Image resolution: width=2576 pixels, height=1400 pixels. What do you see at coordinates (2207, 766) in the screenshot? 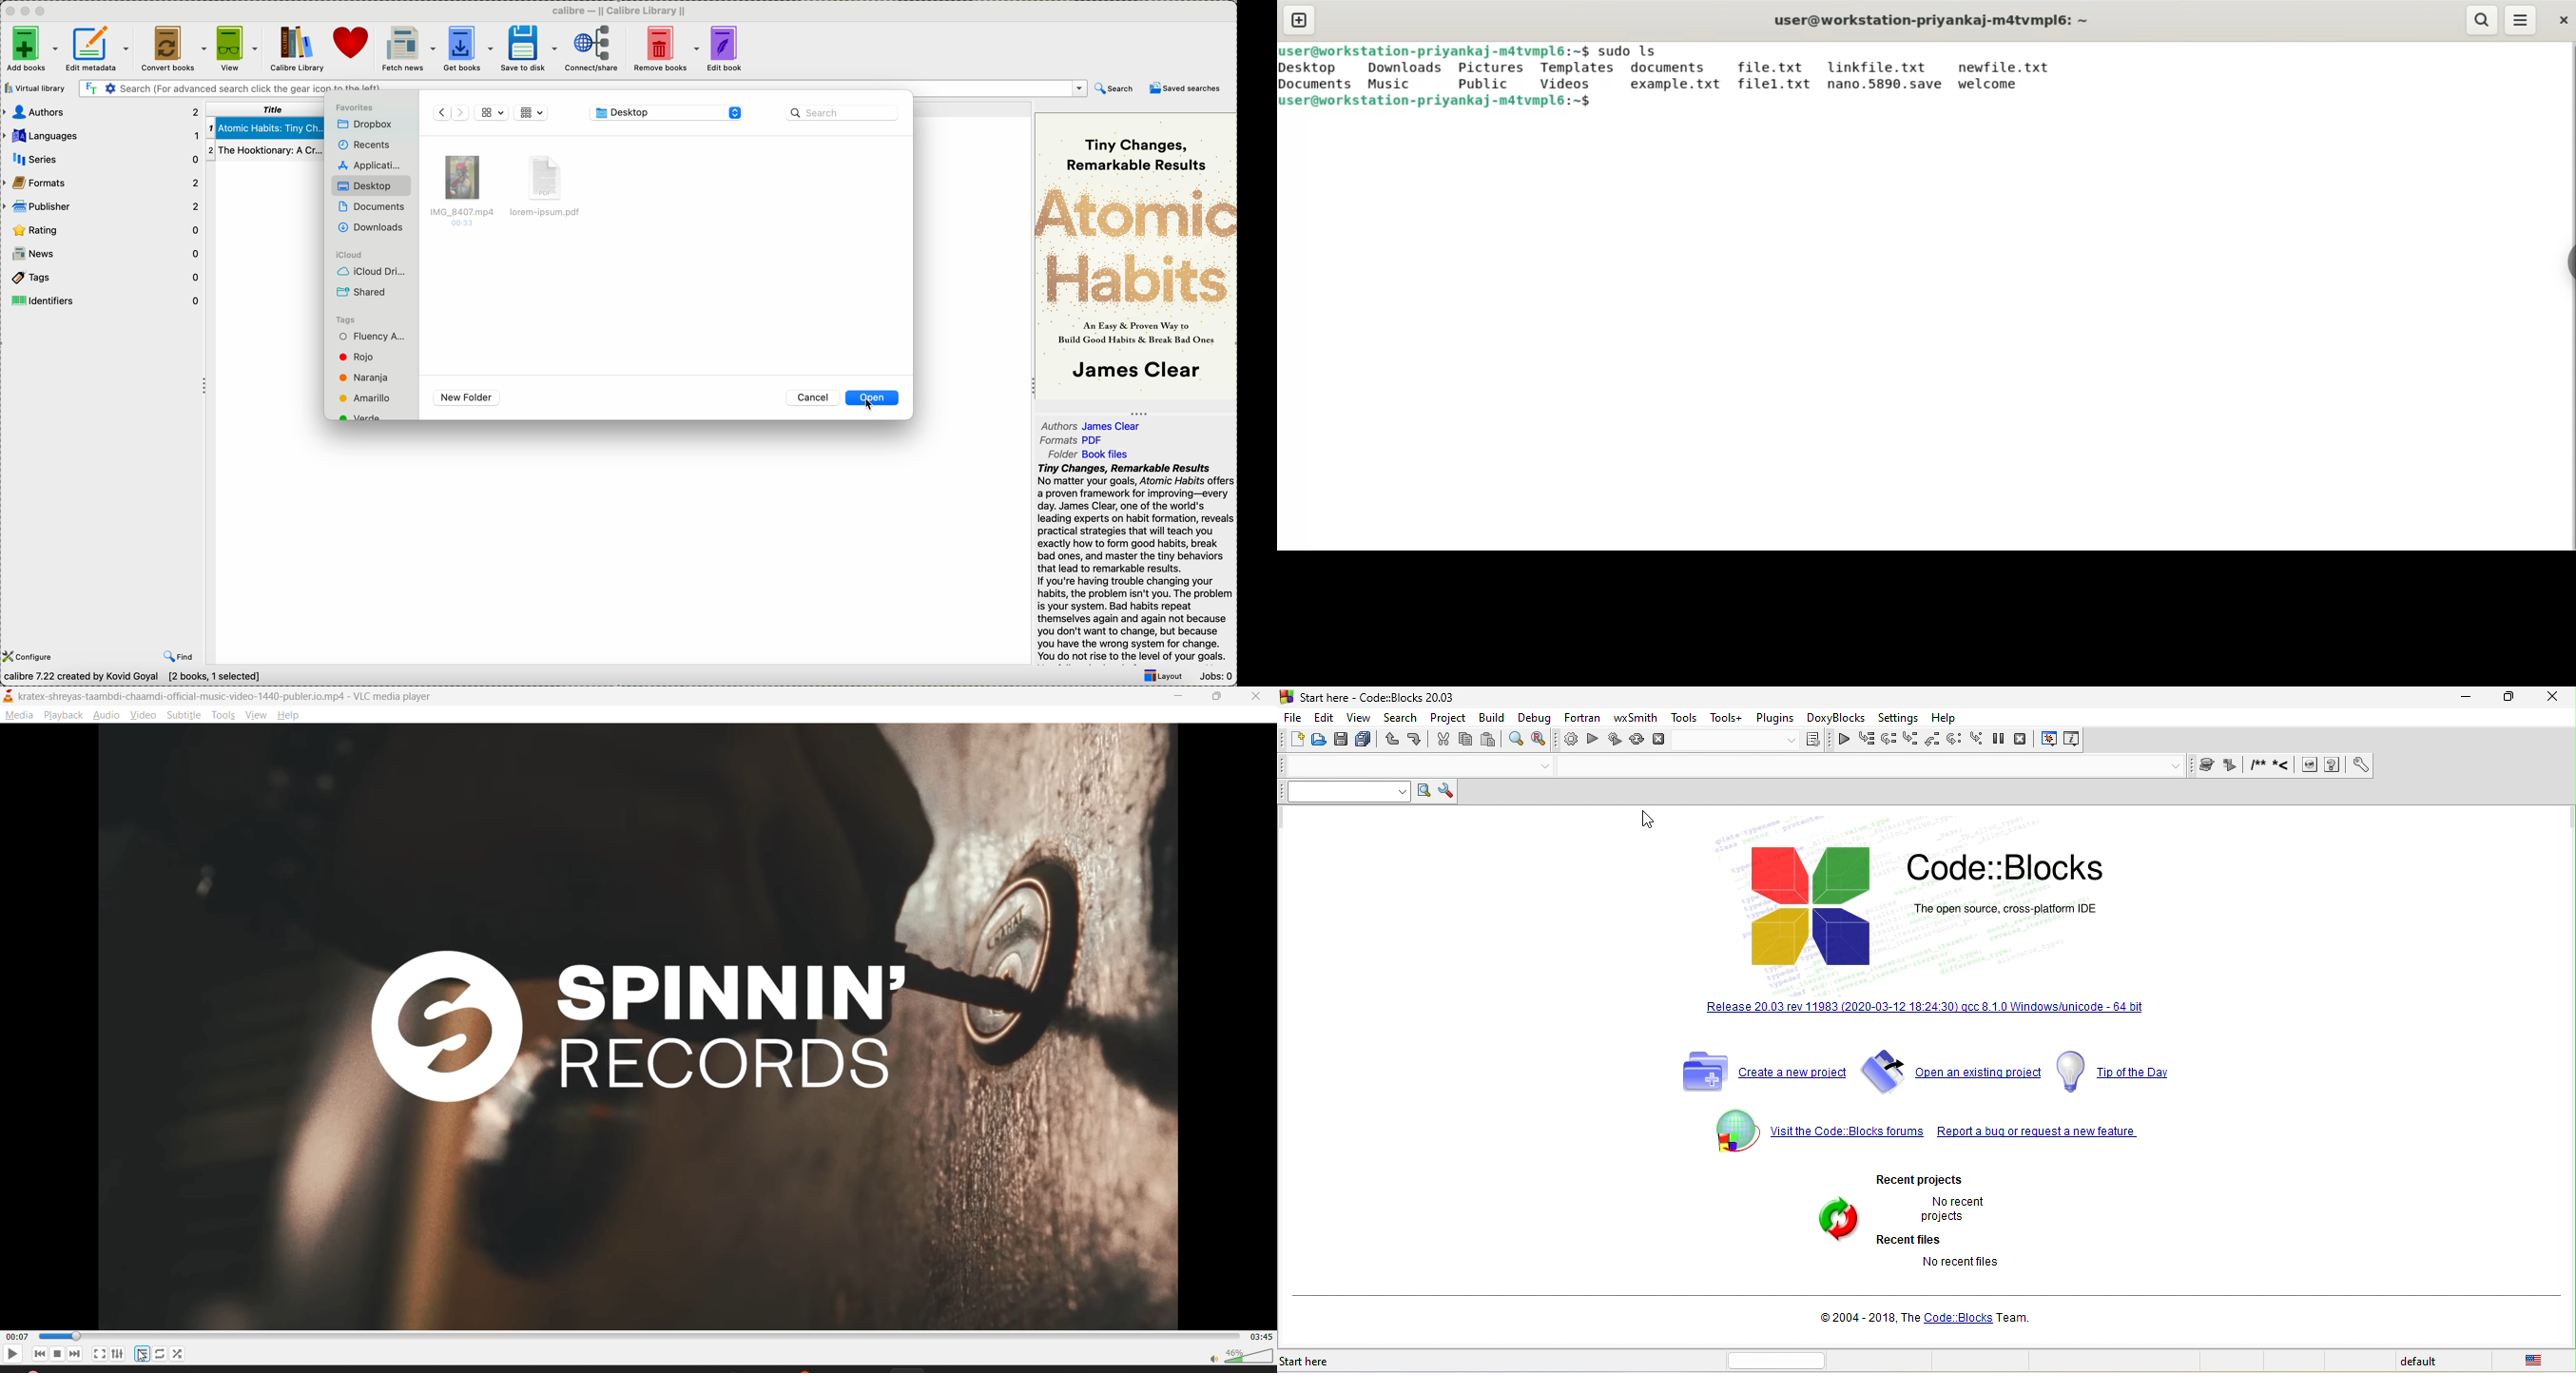
I see `jump back` at bounding box center [2207, 766].